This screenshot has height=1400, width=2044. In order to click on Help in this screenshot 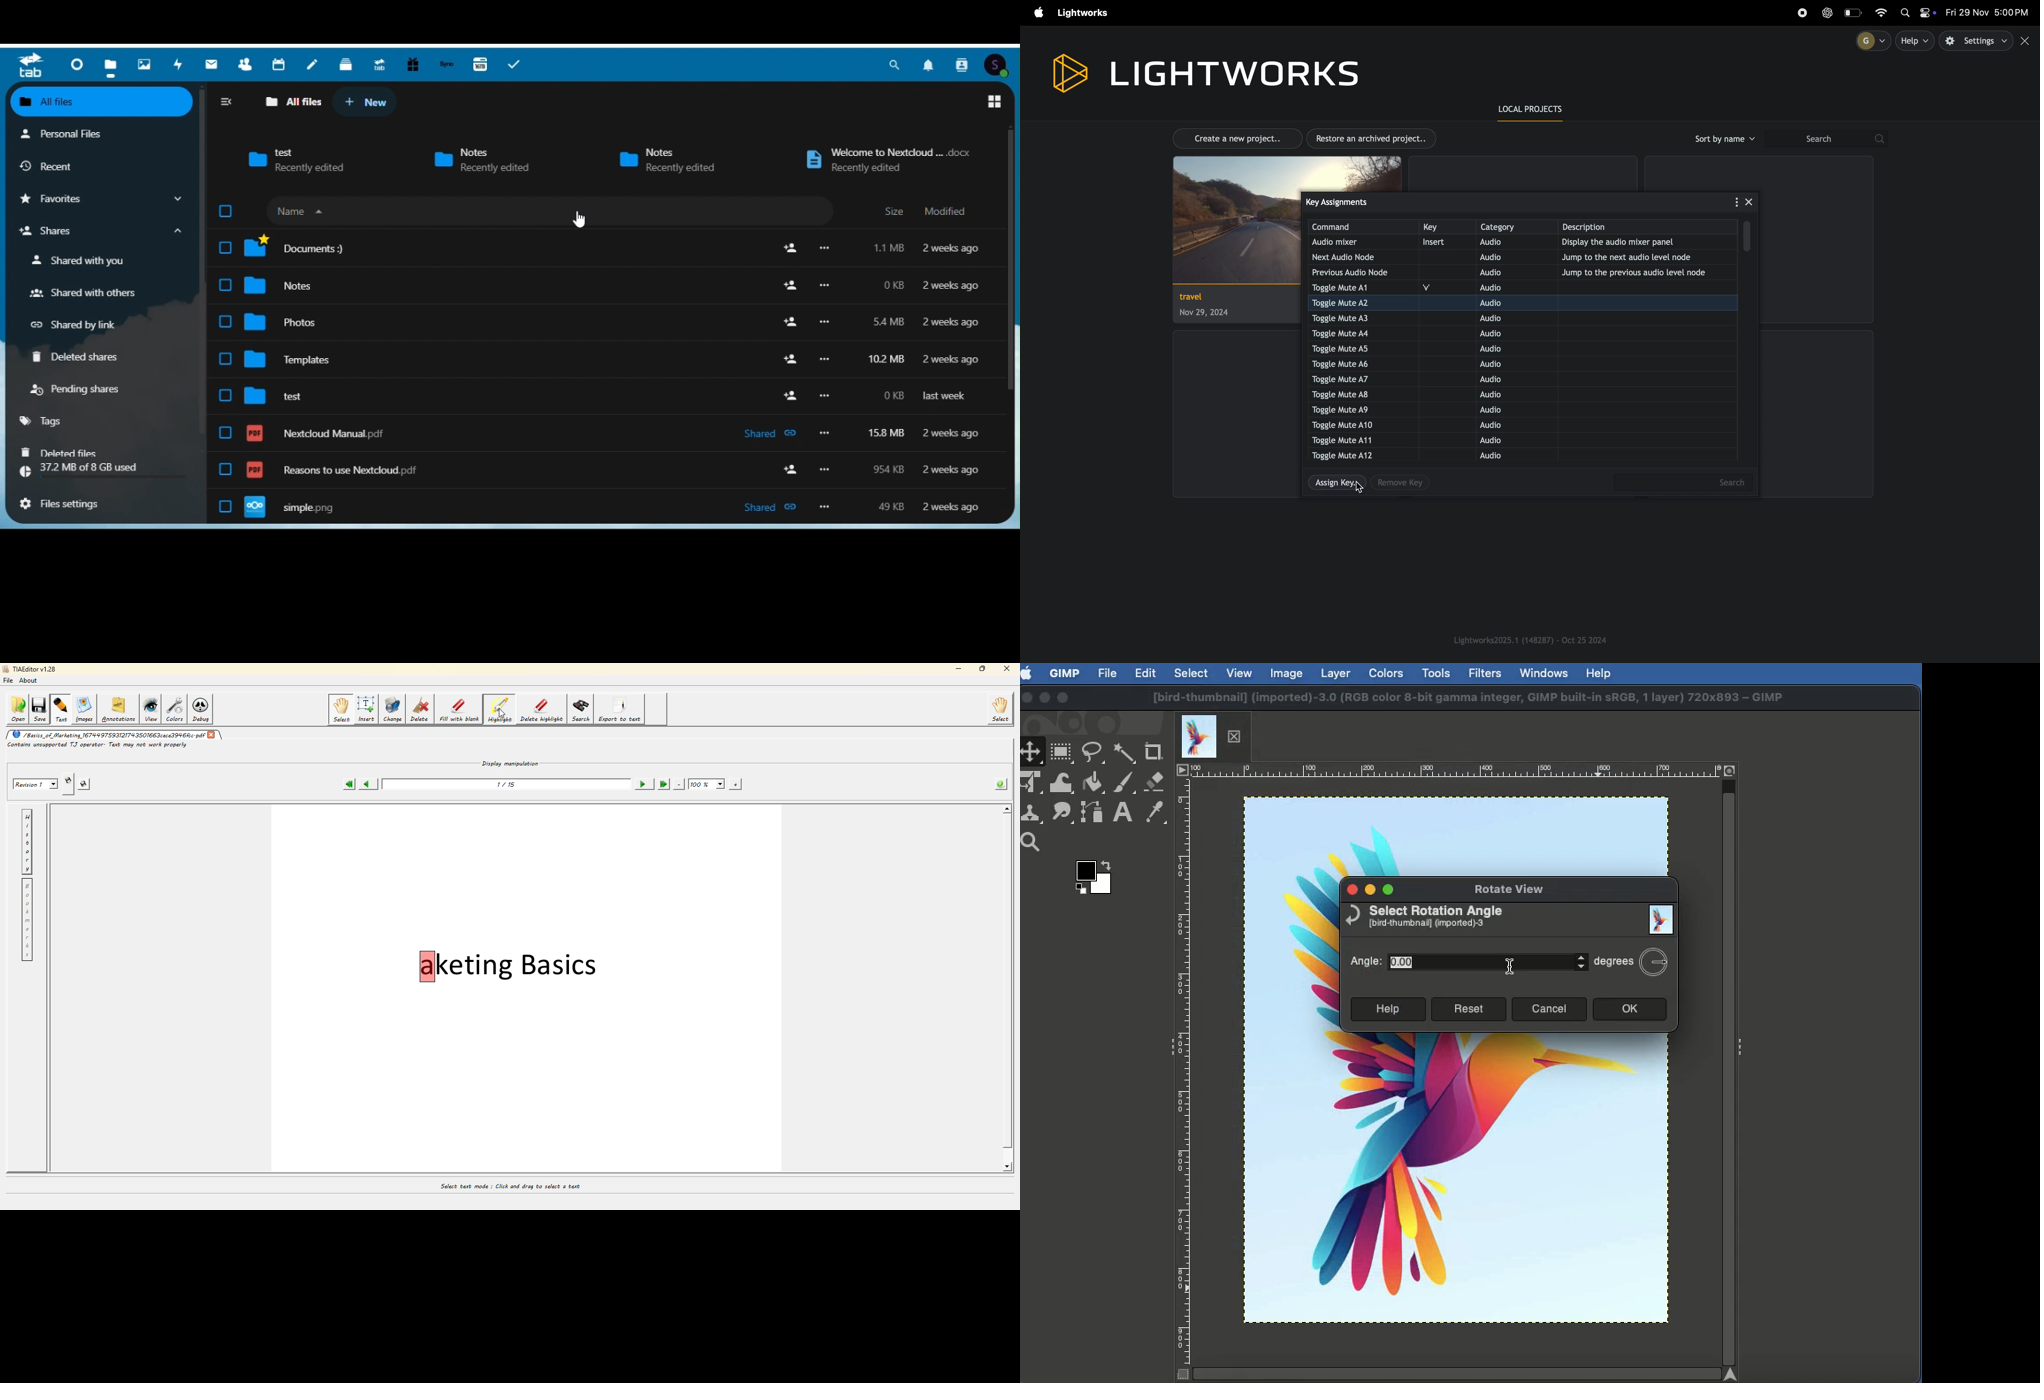, I will do `click(1598, 672)`.